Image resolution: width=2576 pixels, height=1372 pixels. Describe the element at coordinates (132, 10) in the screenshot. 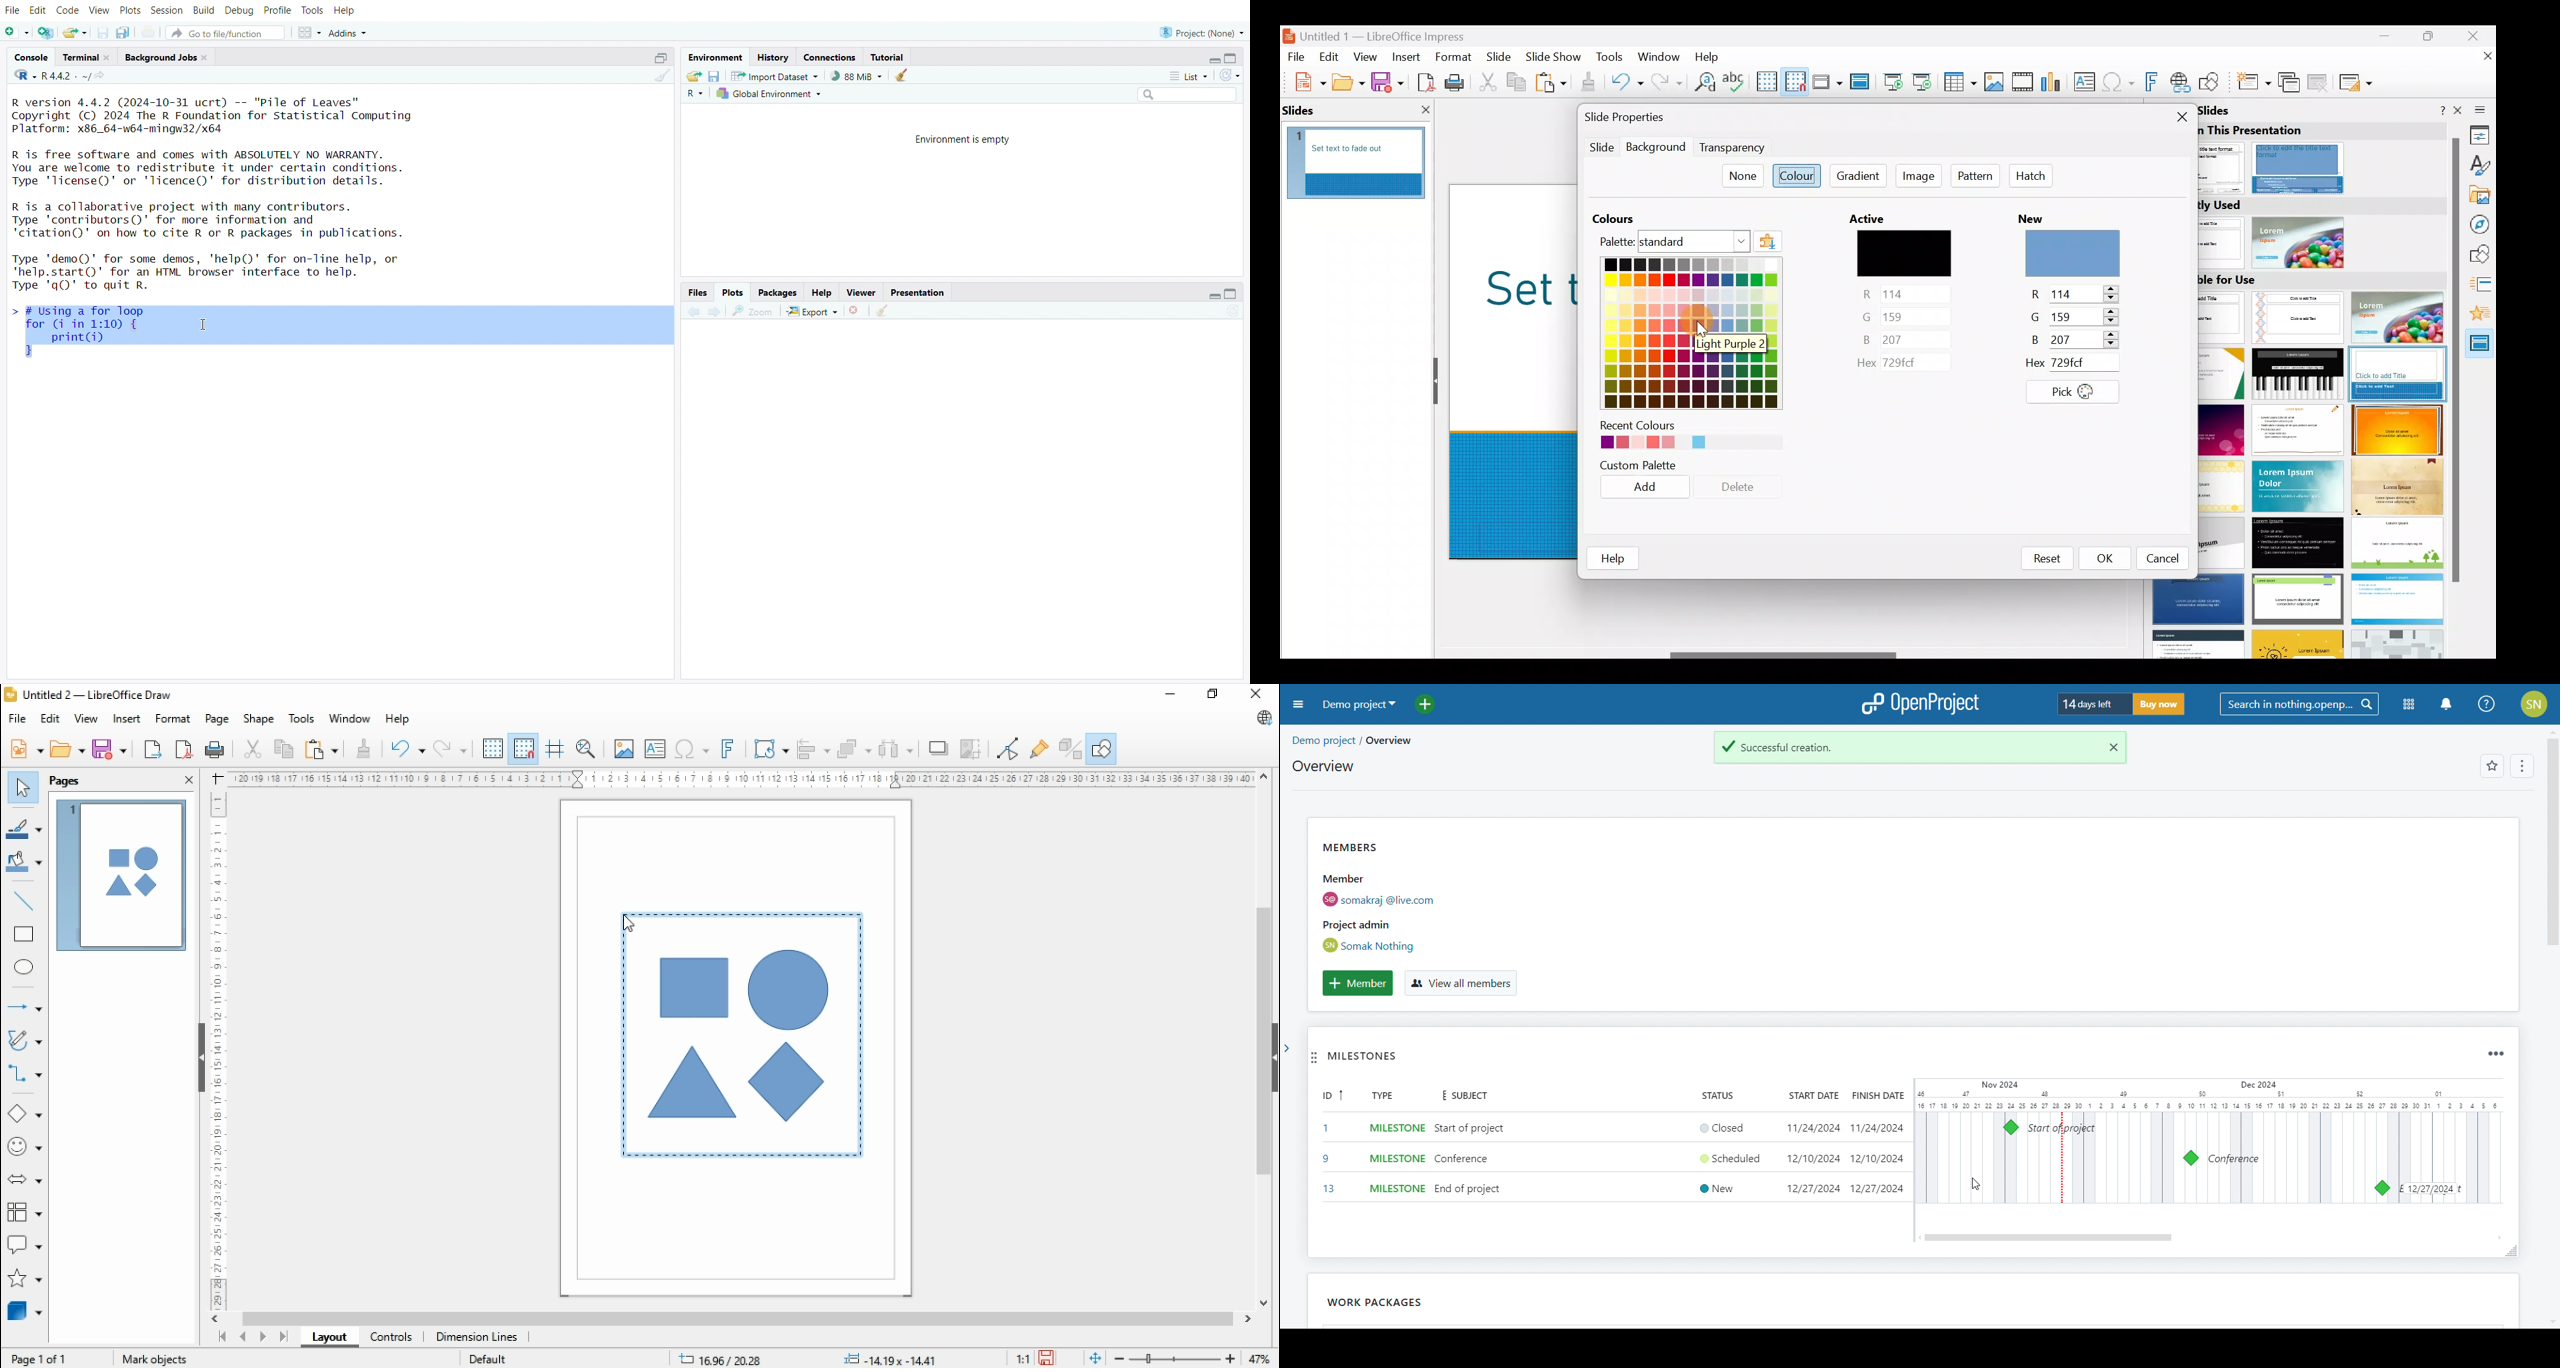

I see `plots` at that location.